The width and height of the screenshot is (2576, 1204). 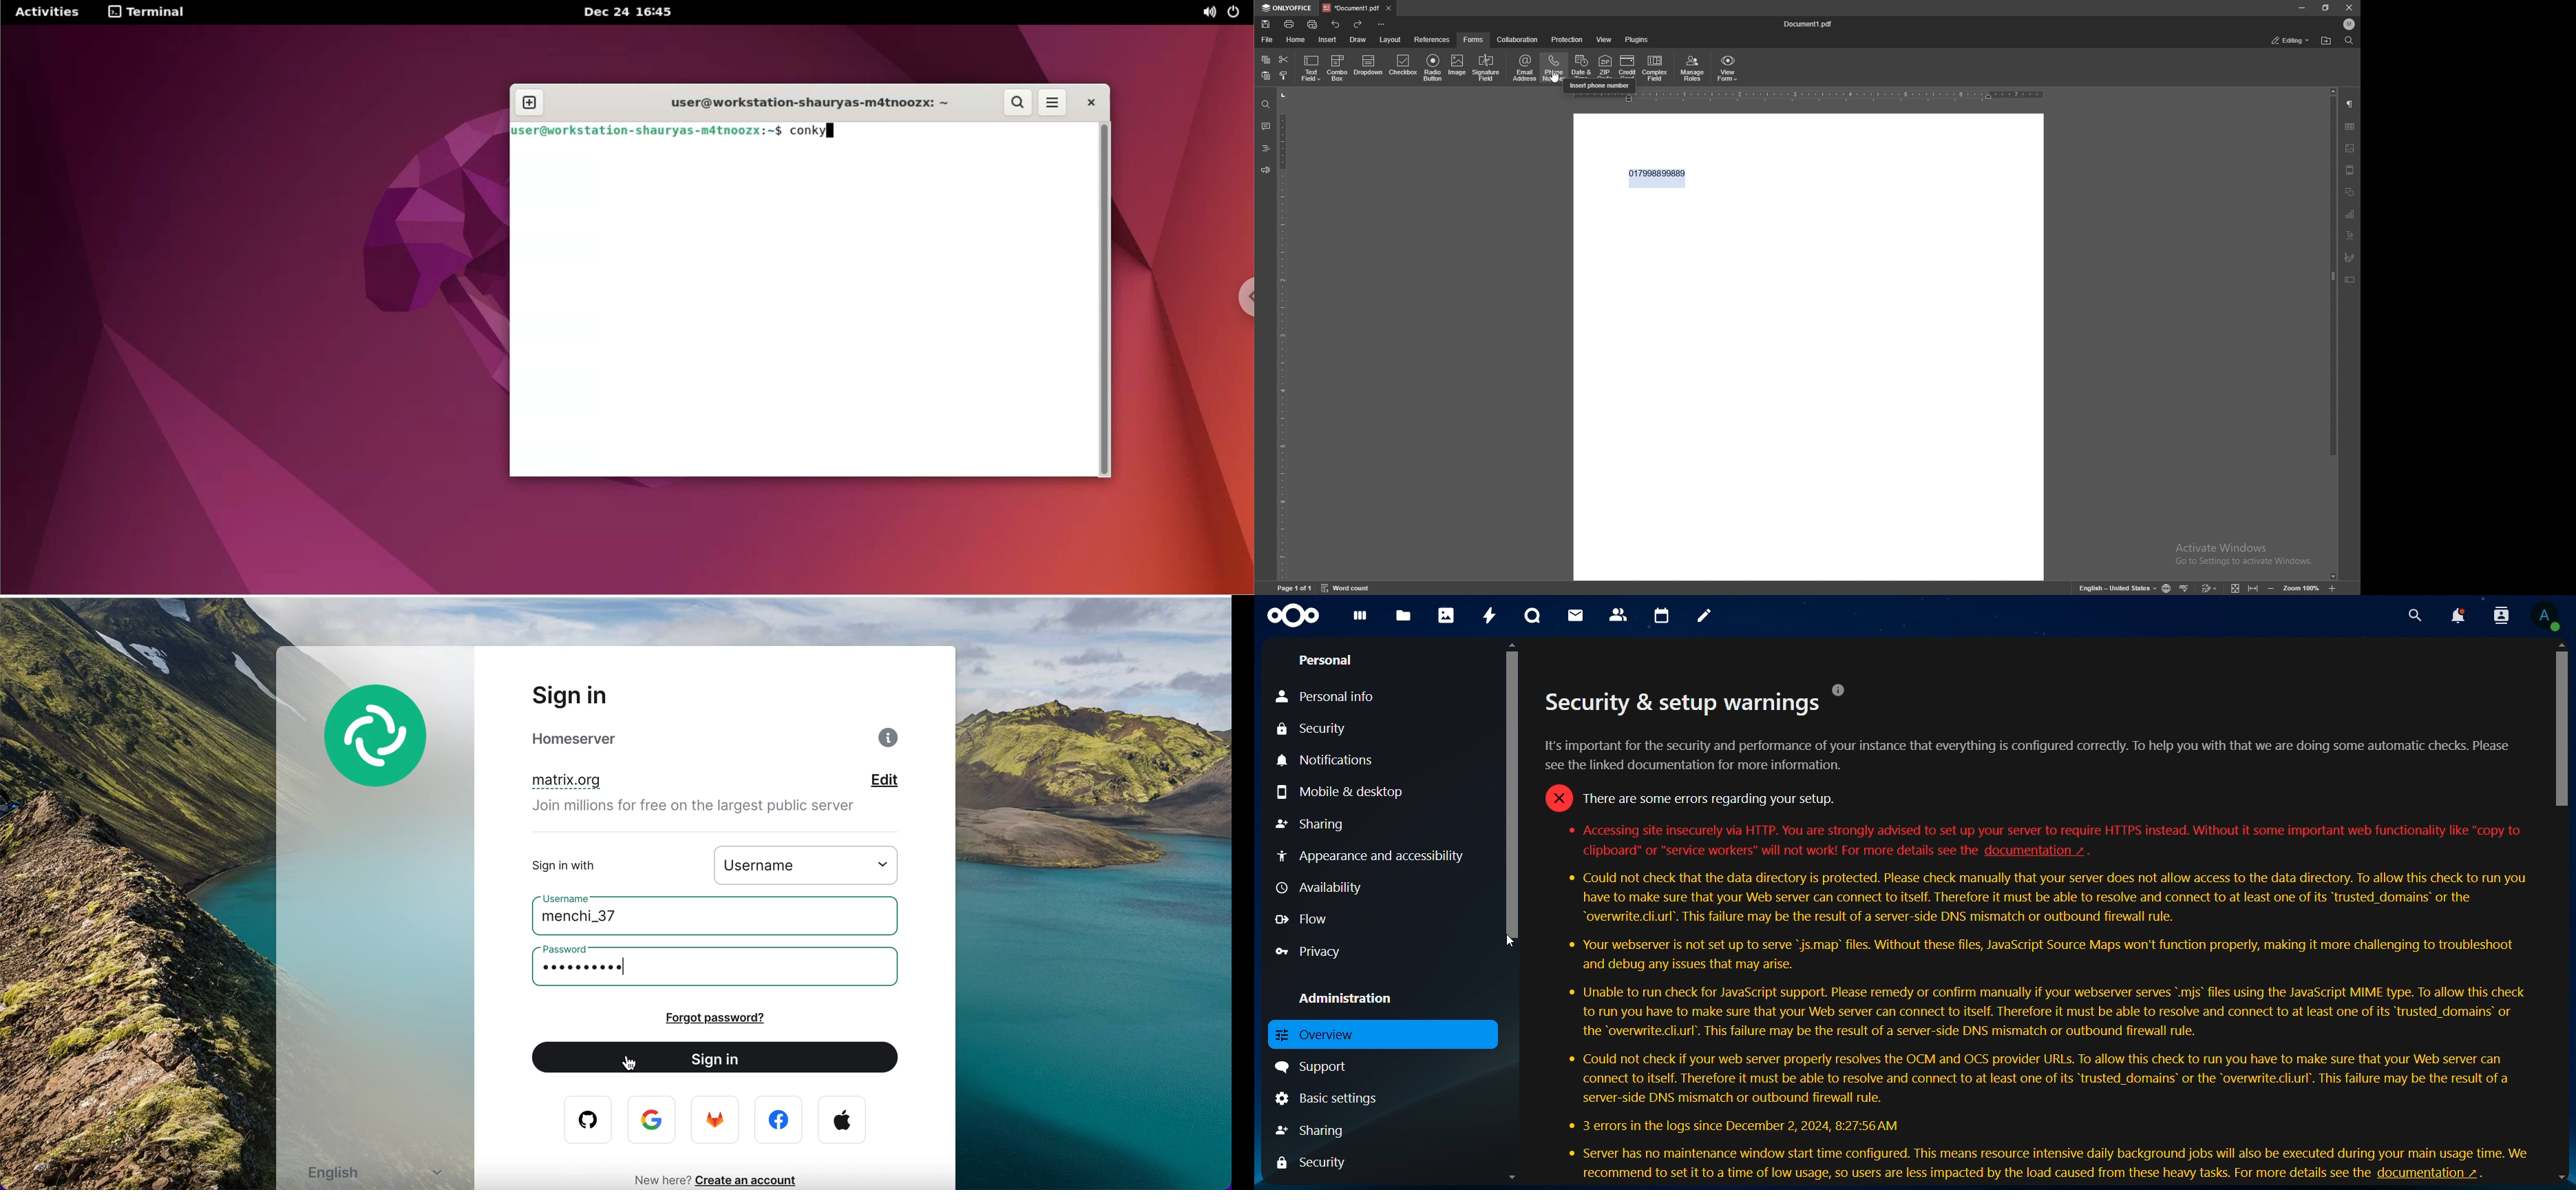 I want to click on shapes, so click(x=2350, y=193).